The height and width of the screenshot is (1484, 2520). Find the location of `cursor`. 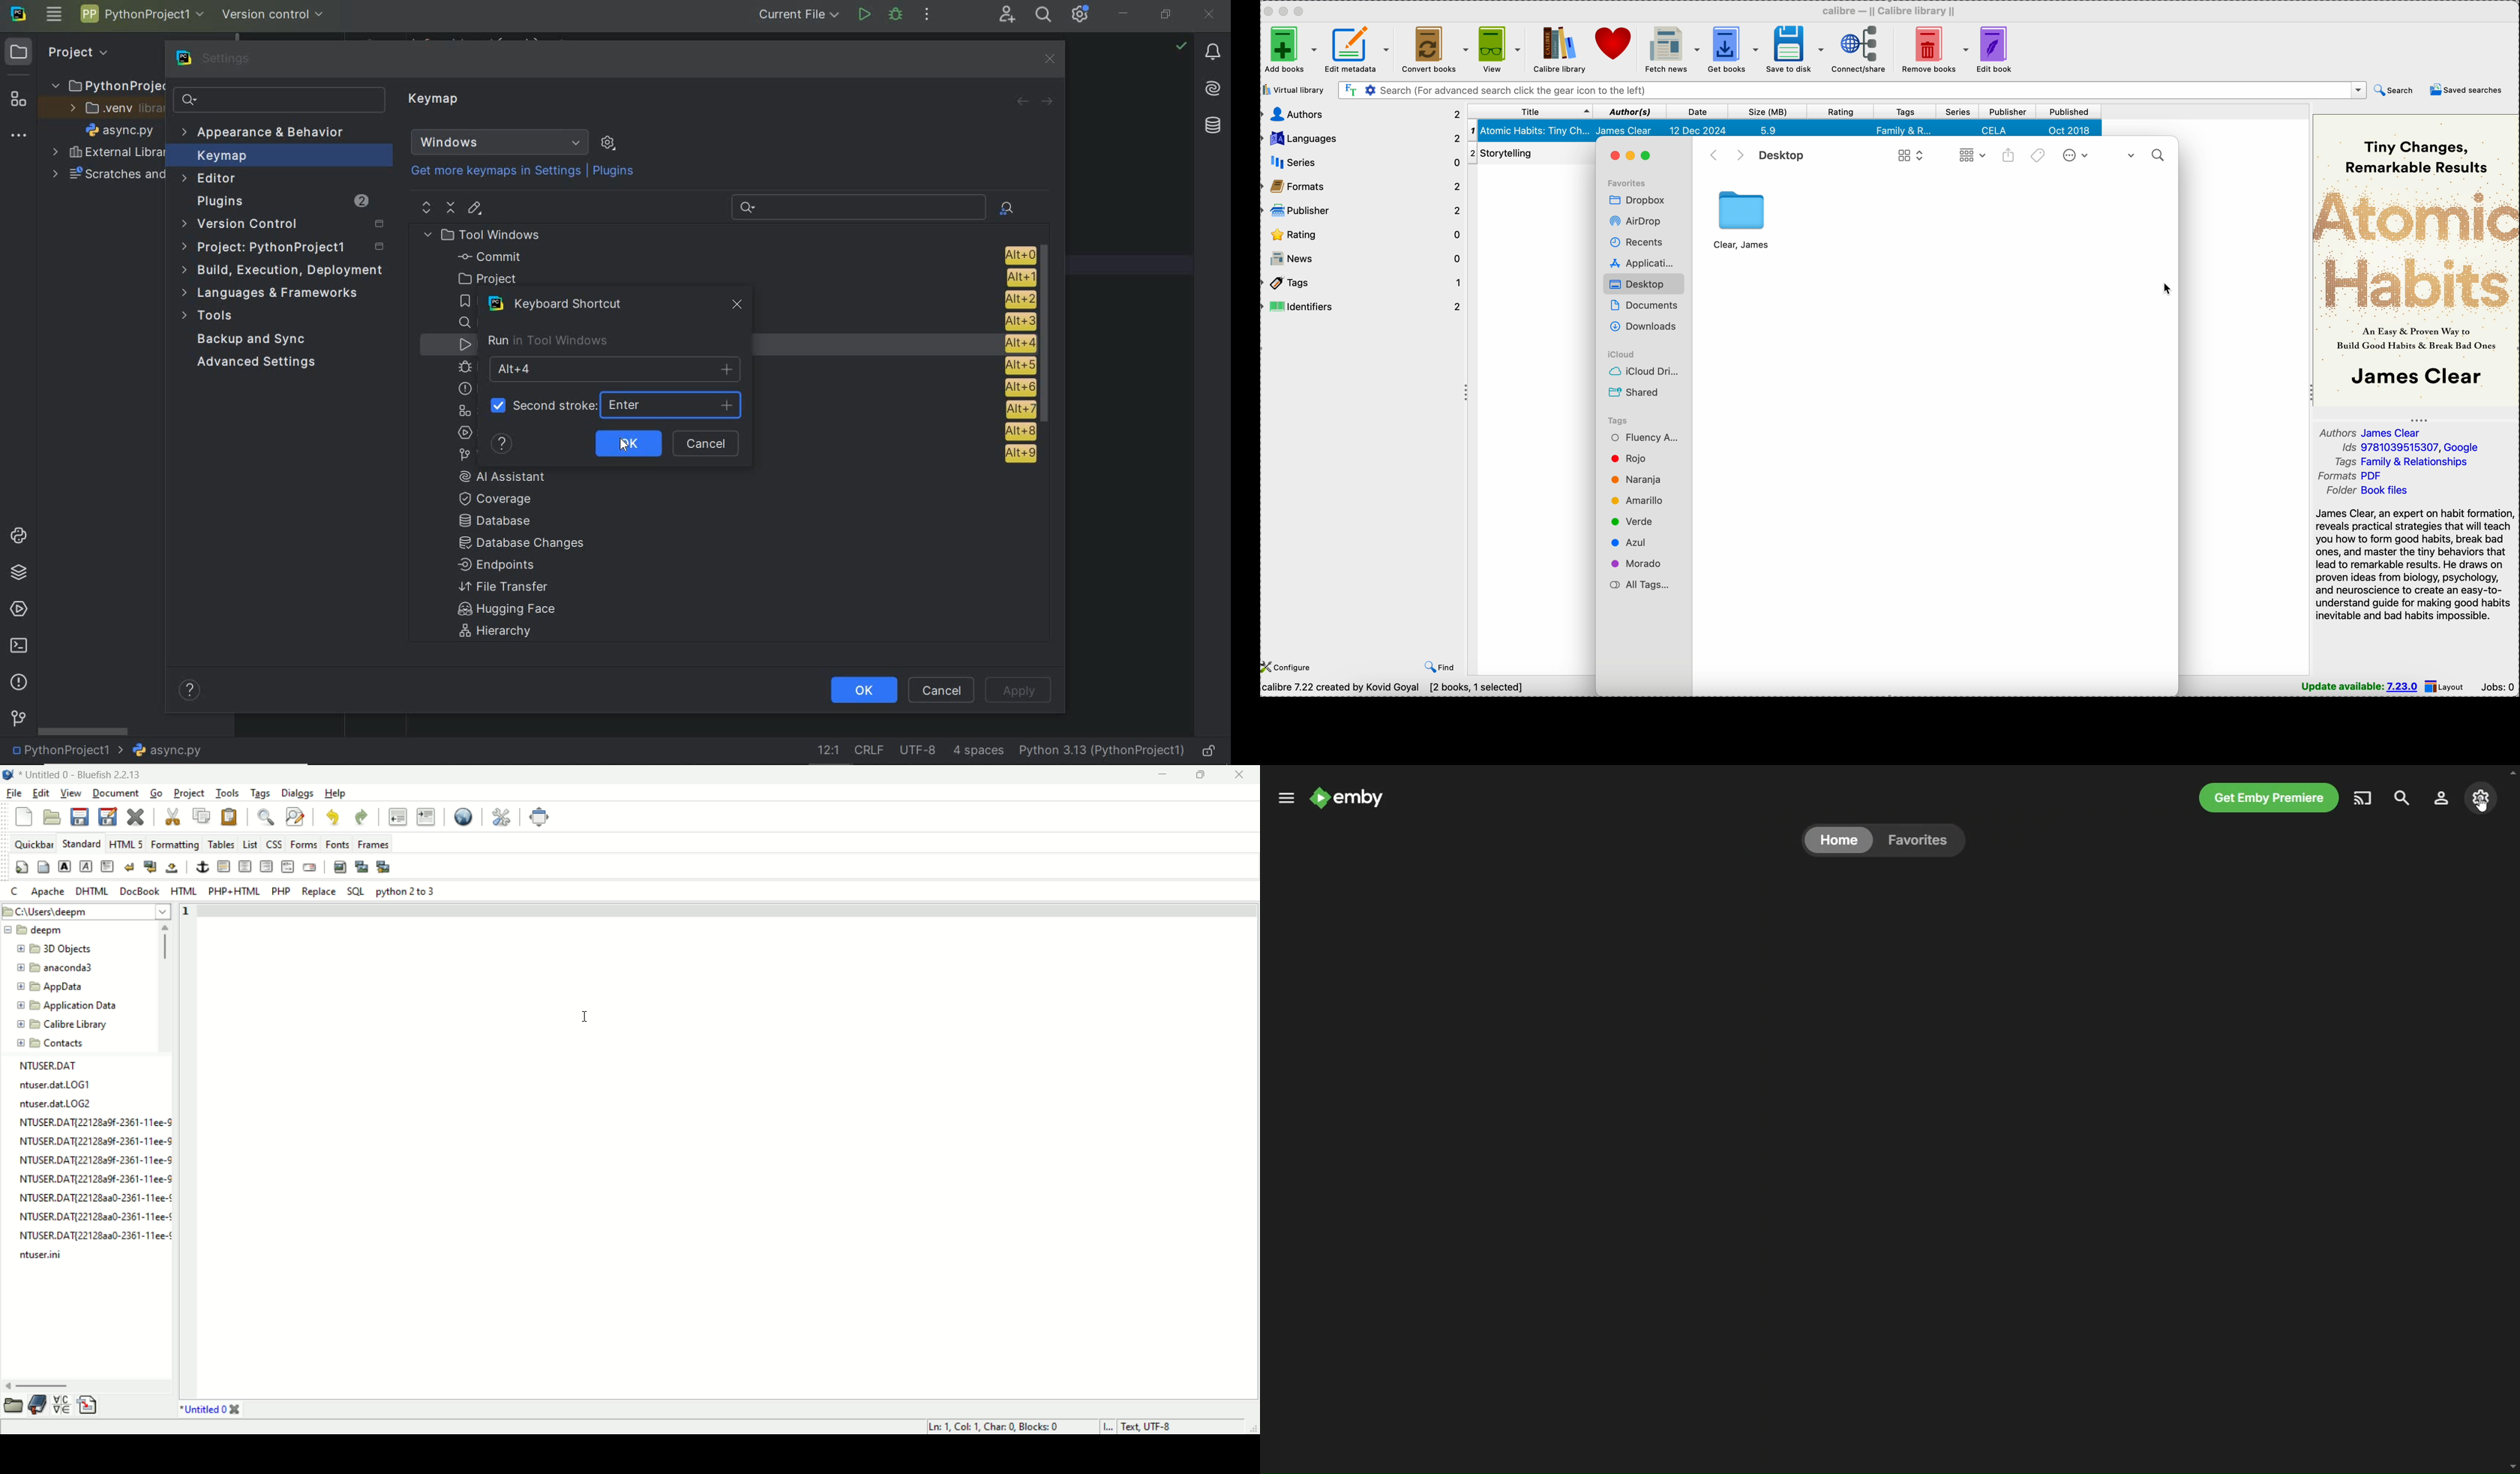

cursor is located at coordinates (2167, 290).